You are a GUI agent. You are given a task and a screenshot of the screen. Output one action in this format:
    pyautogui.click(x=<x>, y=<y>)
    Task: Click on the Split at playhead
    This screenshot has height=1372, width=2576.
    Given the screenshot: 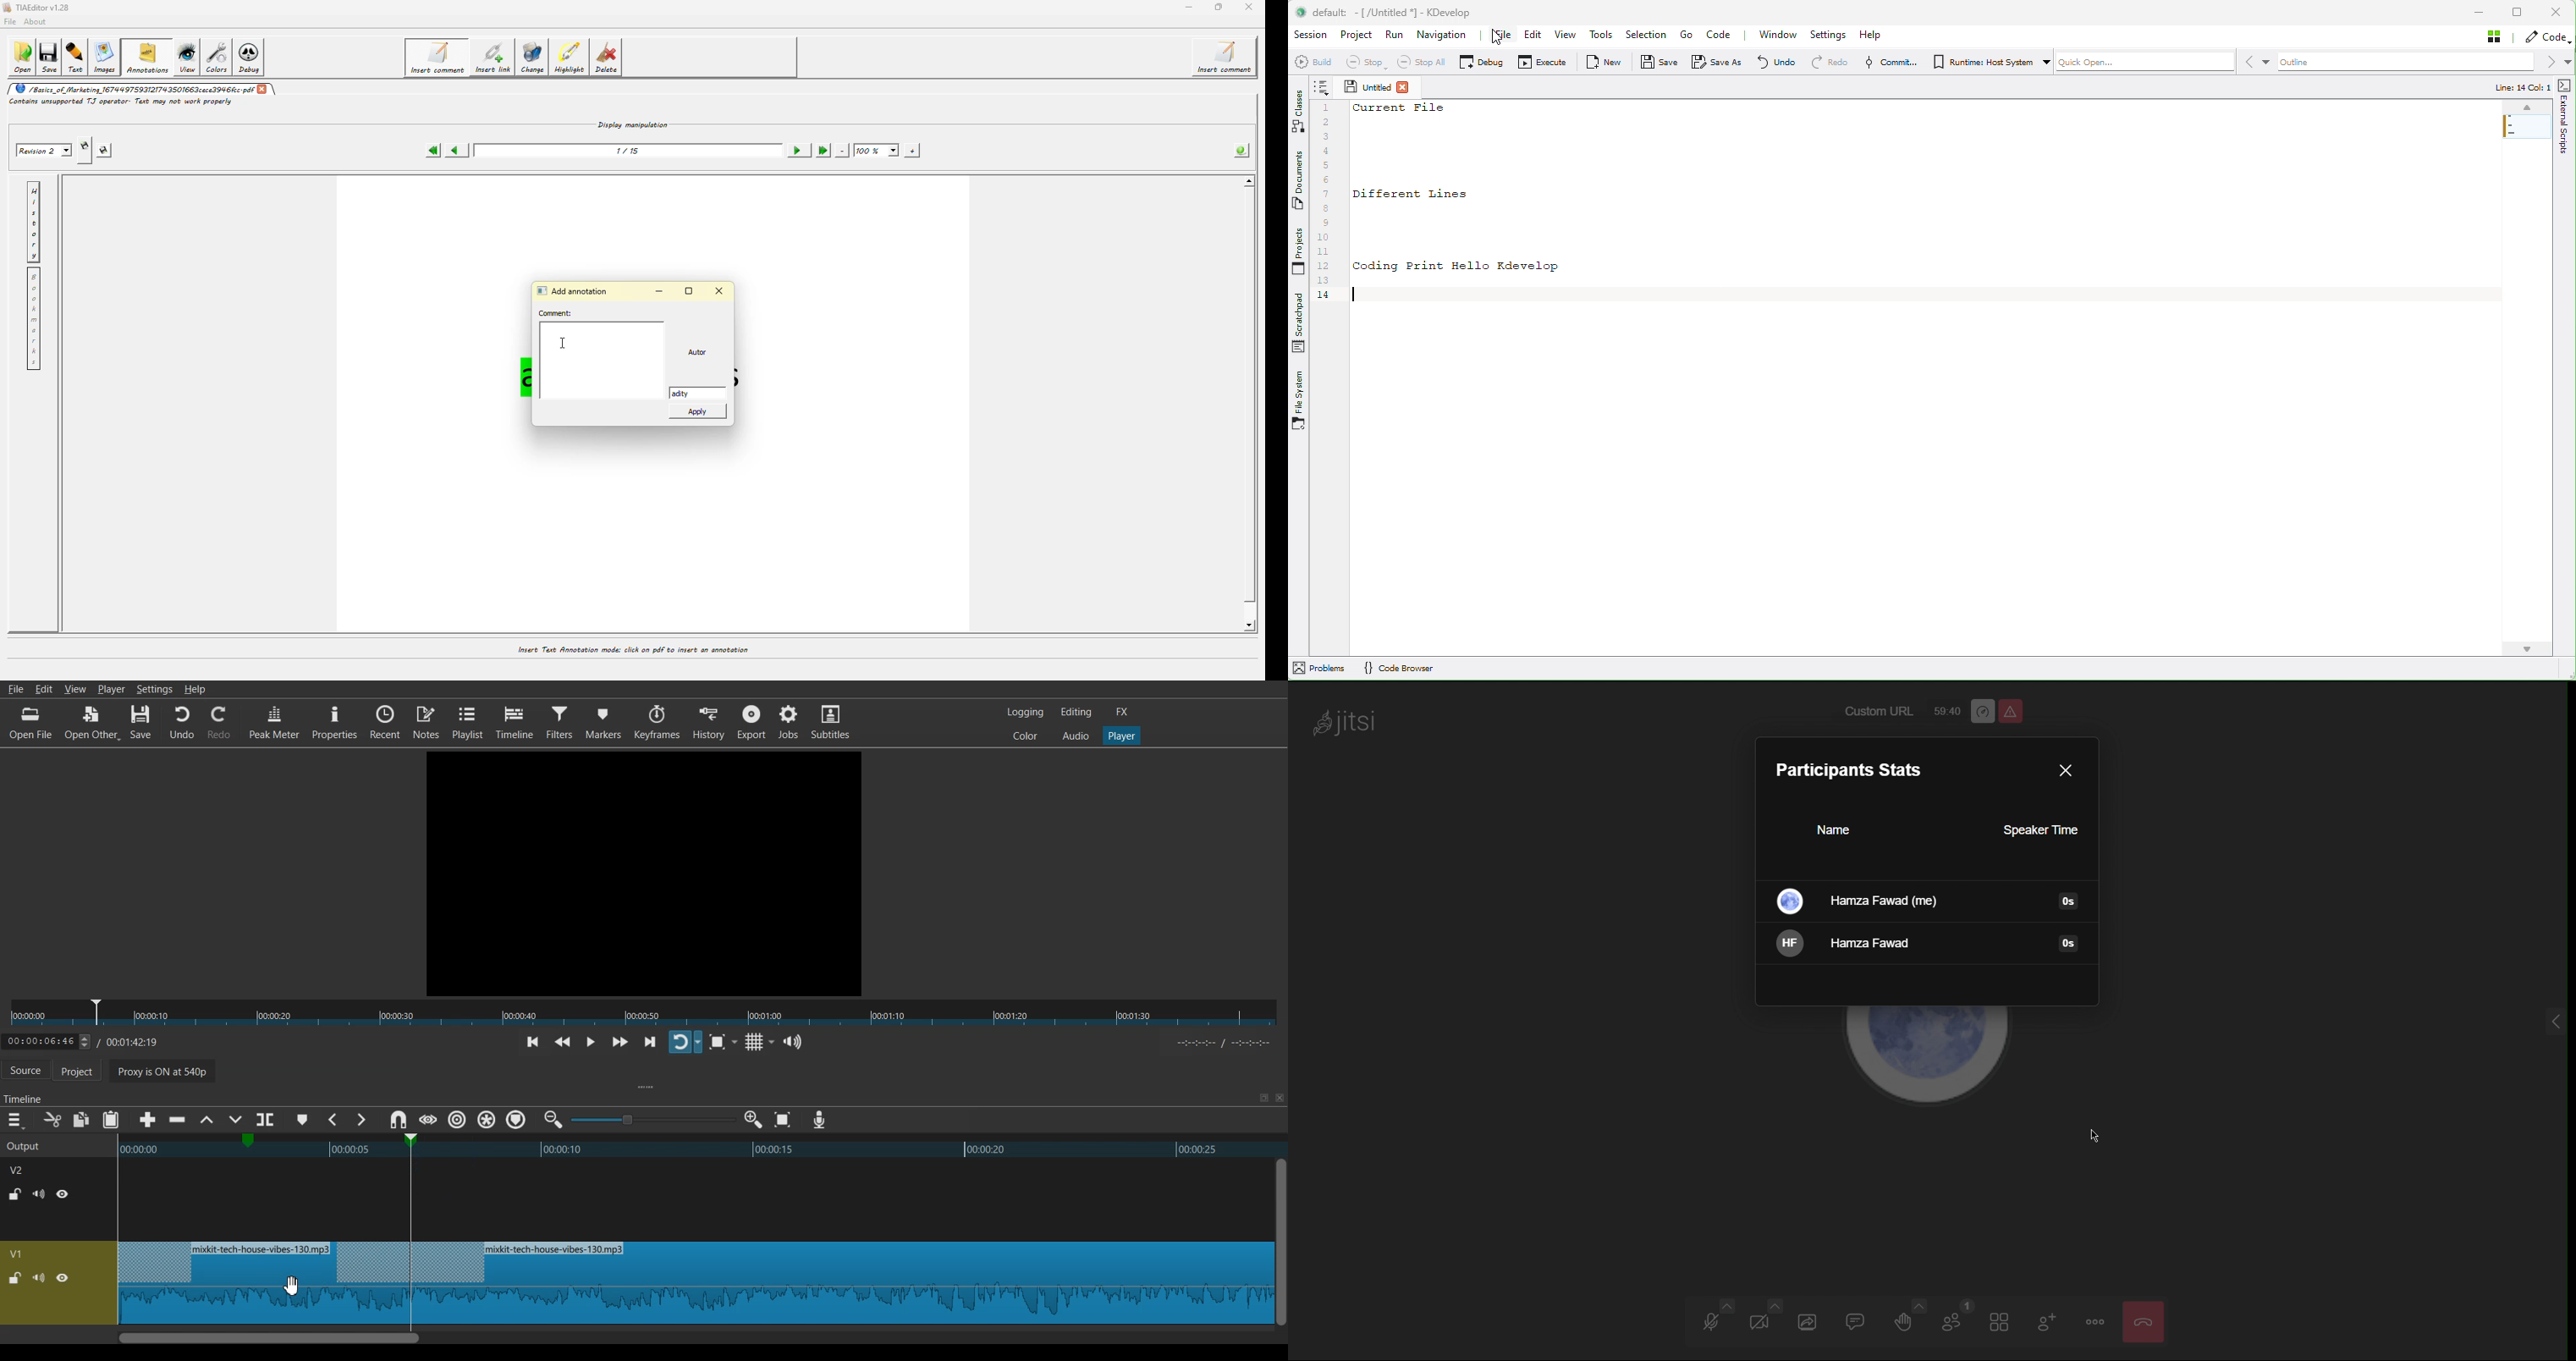 What is the action you would take?
    pyautogui.click(x=268, y=1117)
    